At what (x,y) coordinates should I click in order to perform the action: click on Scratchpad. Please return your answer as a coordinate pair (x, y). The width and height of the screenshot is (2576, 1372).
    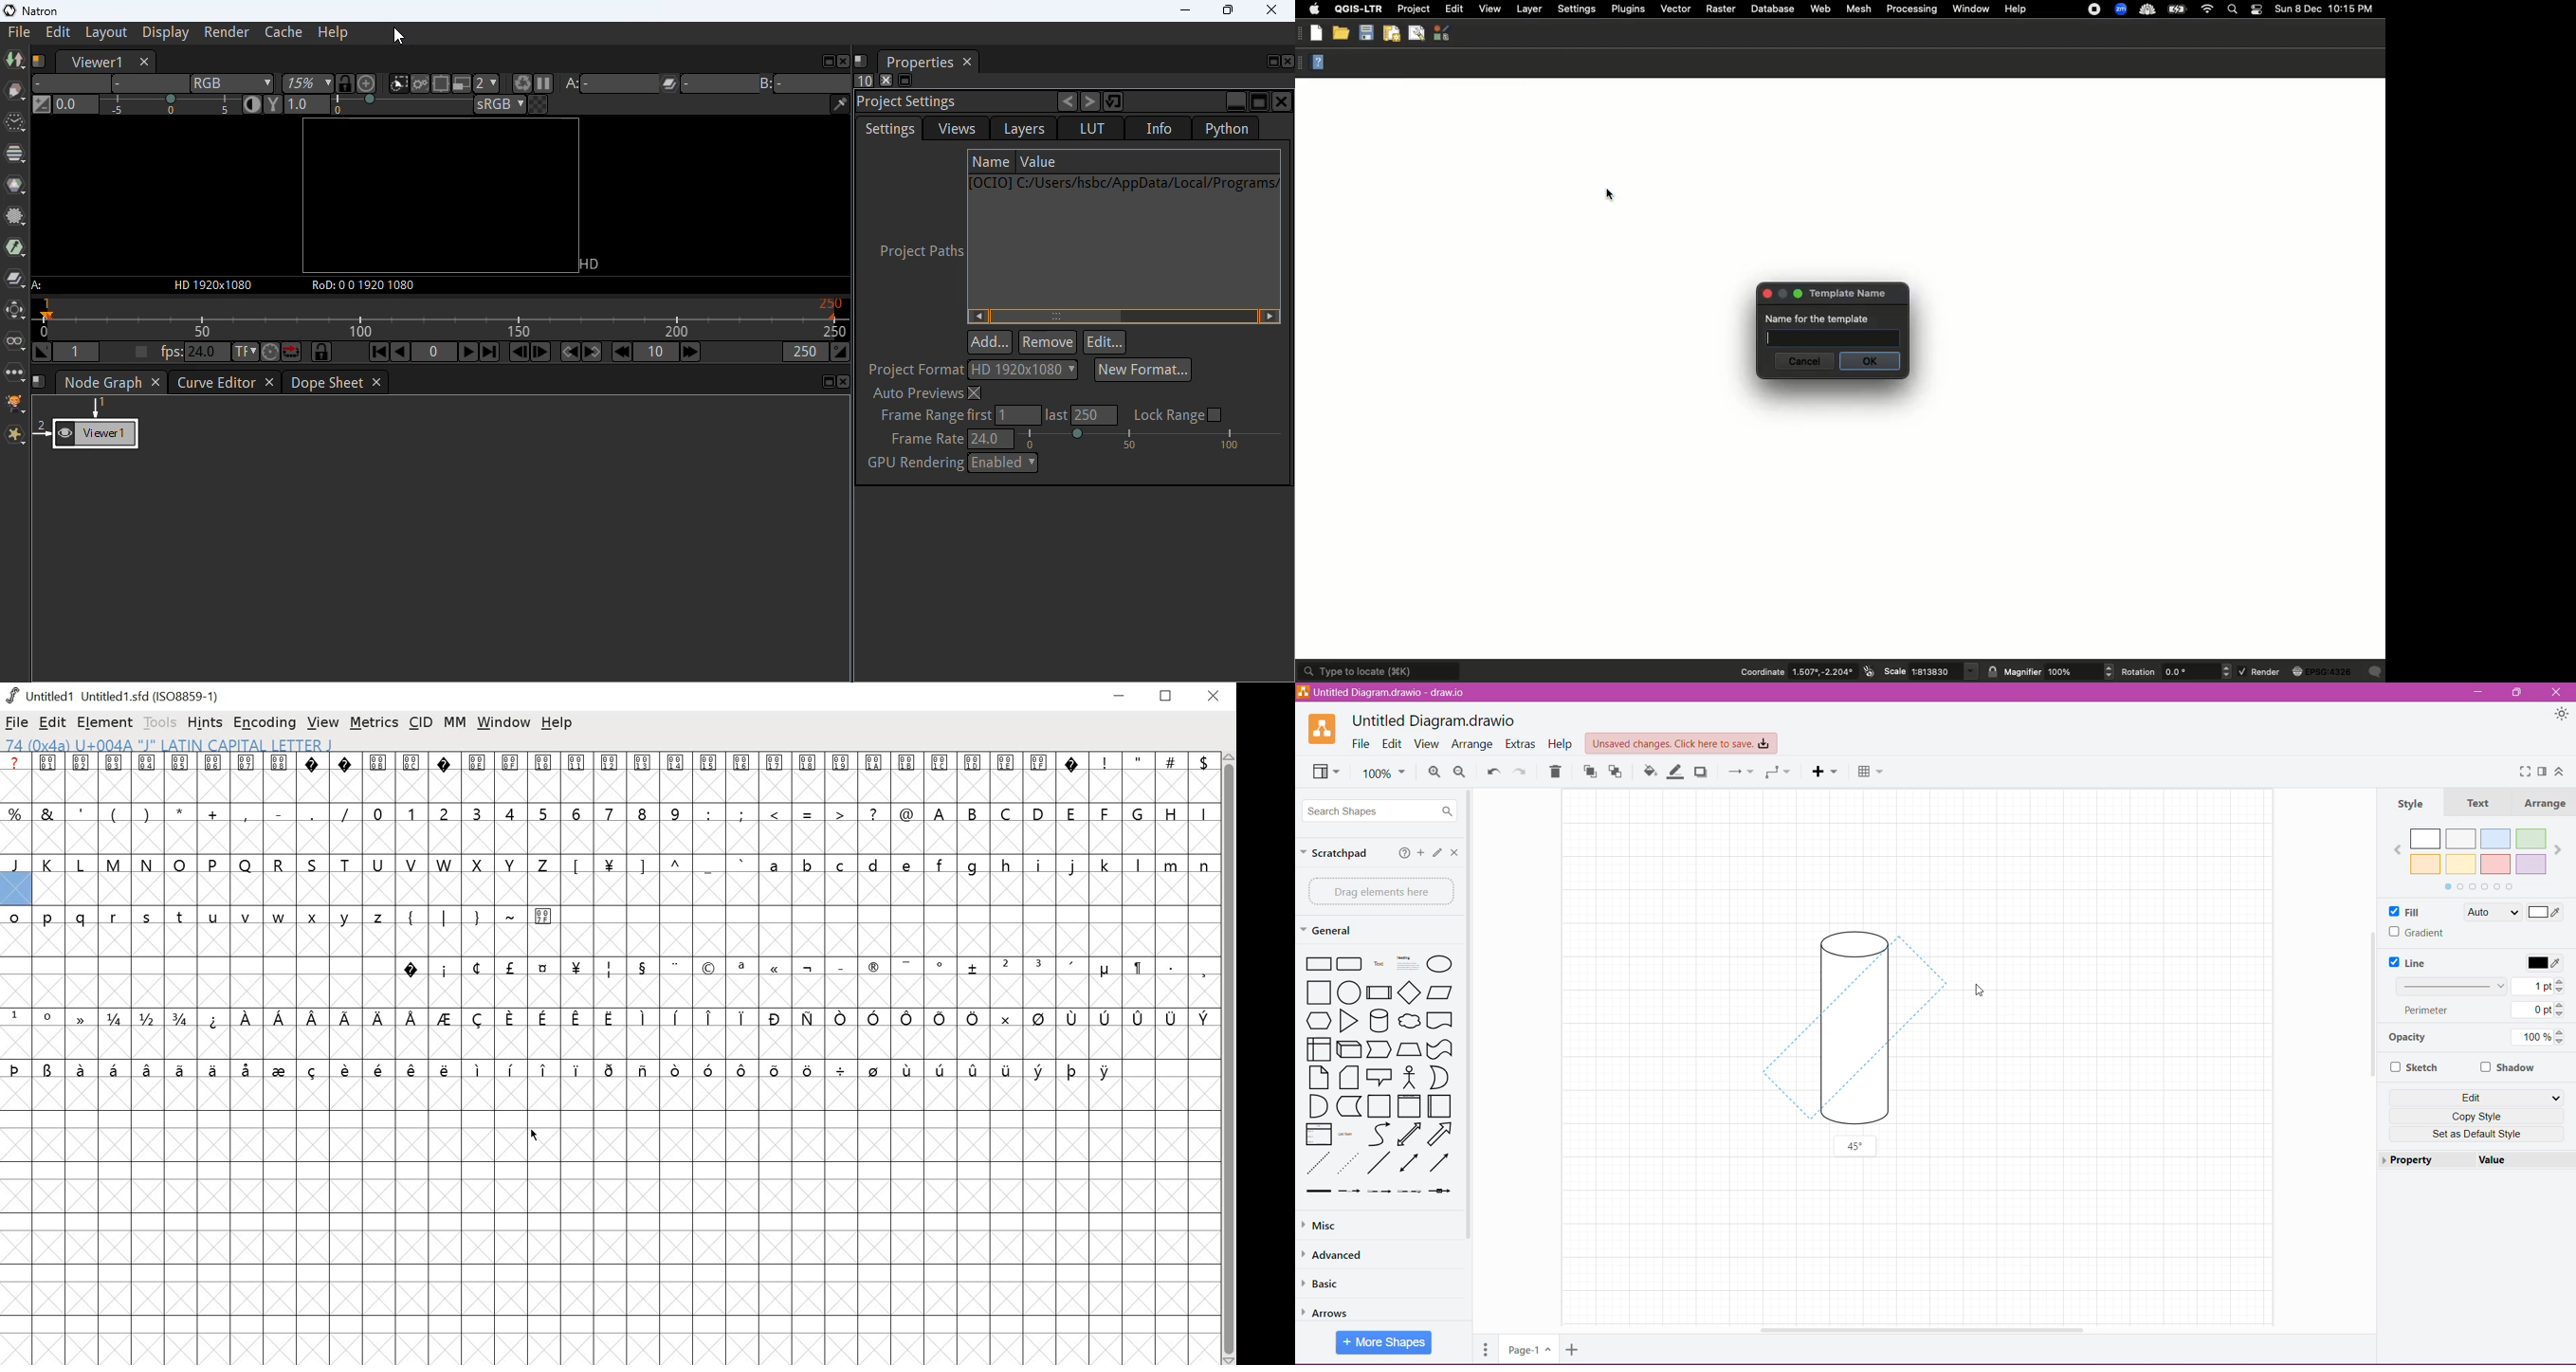
    Looking at the image, I should click on (1338, 854).